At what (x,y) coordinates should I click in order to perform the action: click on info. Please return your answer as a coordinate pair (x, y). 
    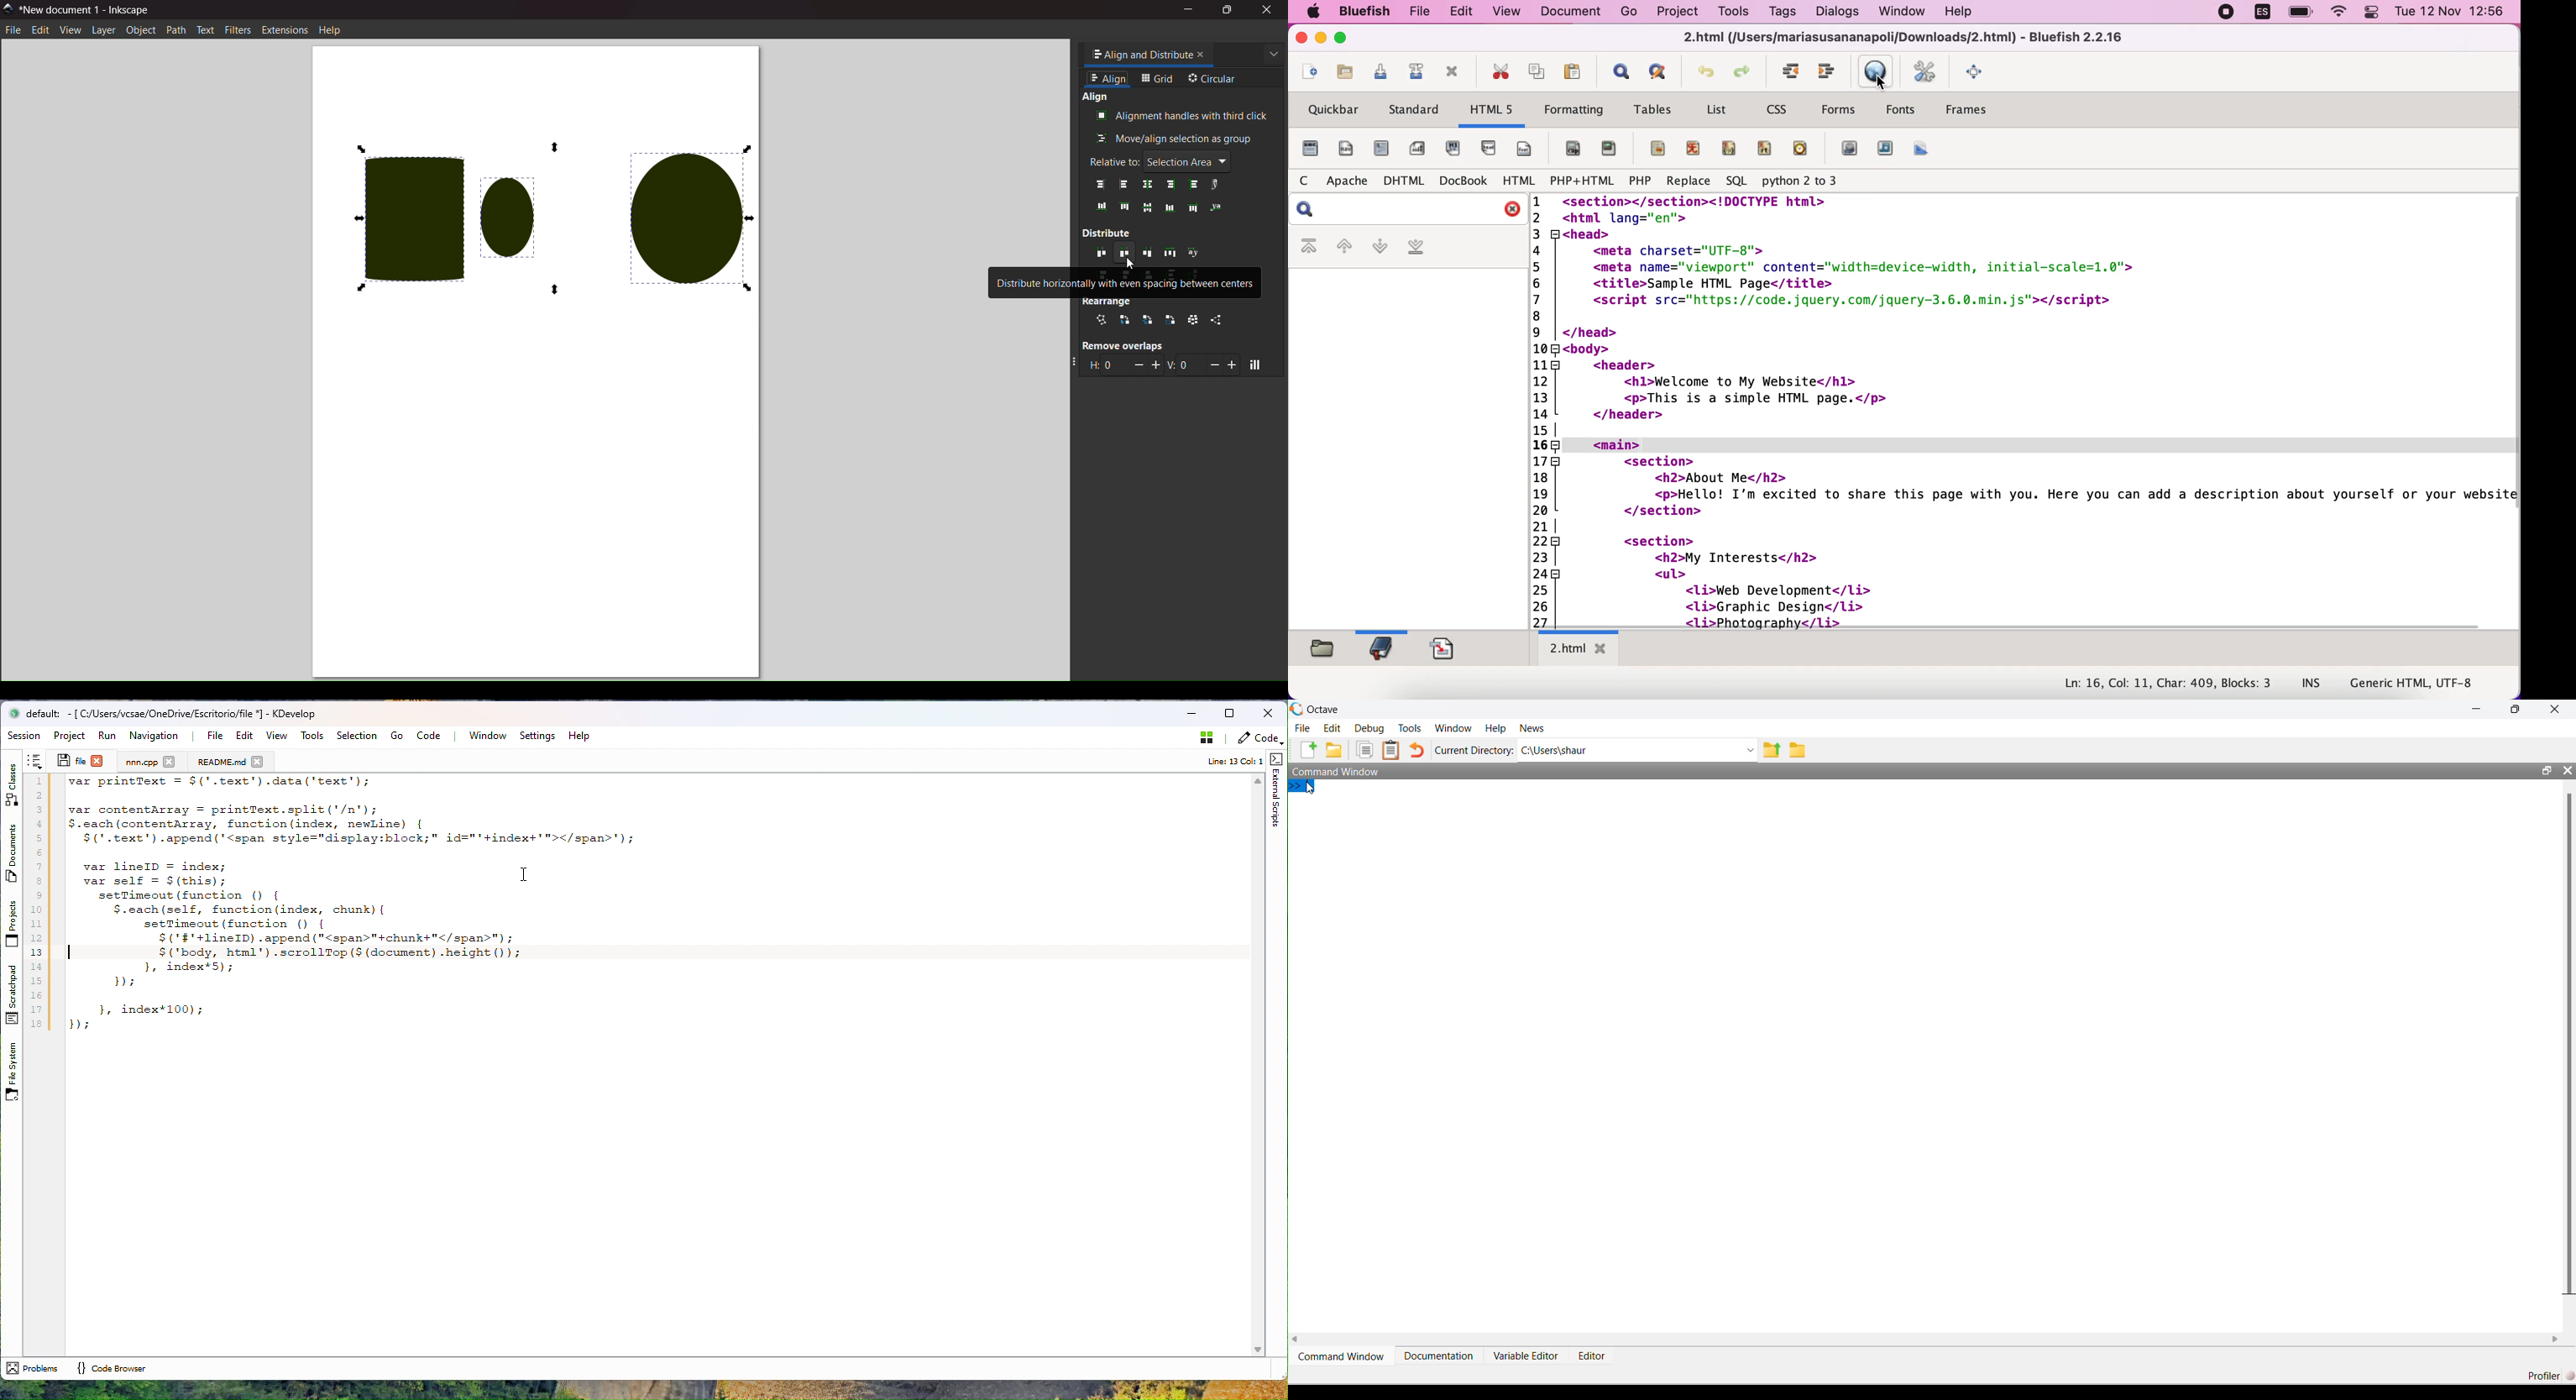
    Looking at the image, I should click on (1228, 762).